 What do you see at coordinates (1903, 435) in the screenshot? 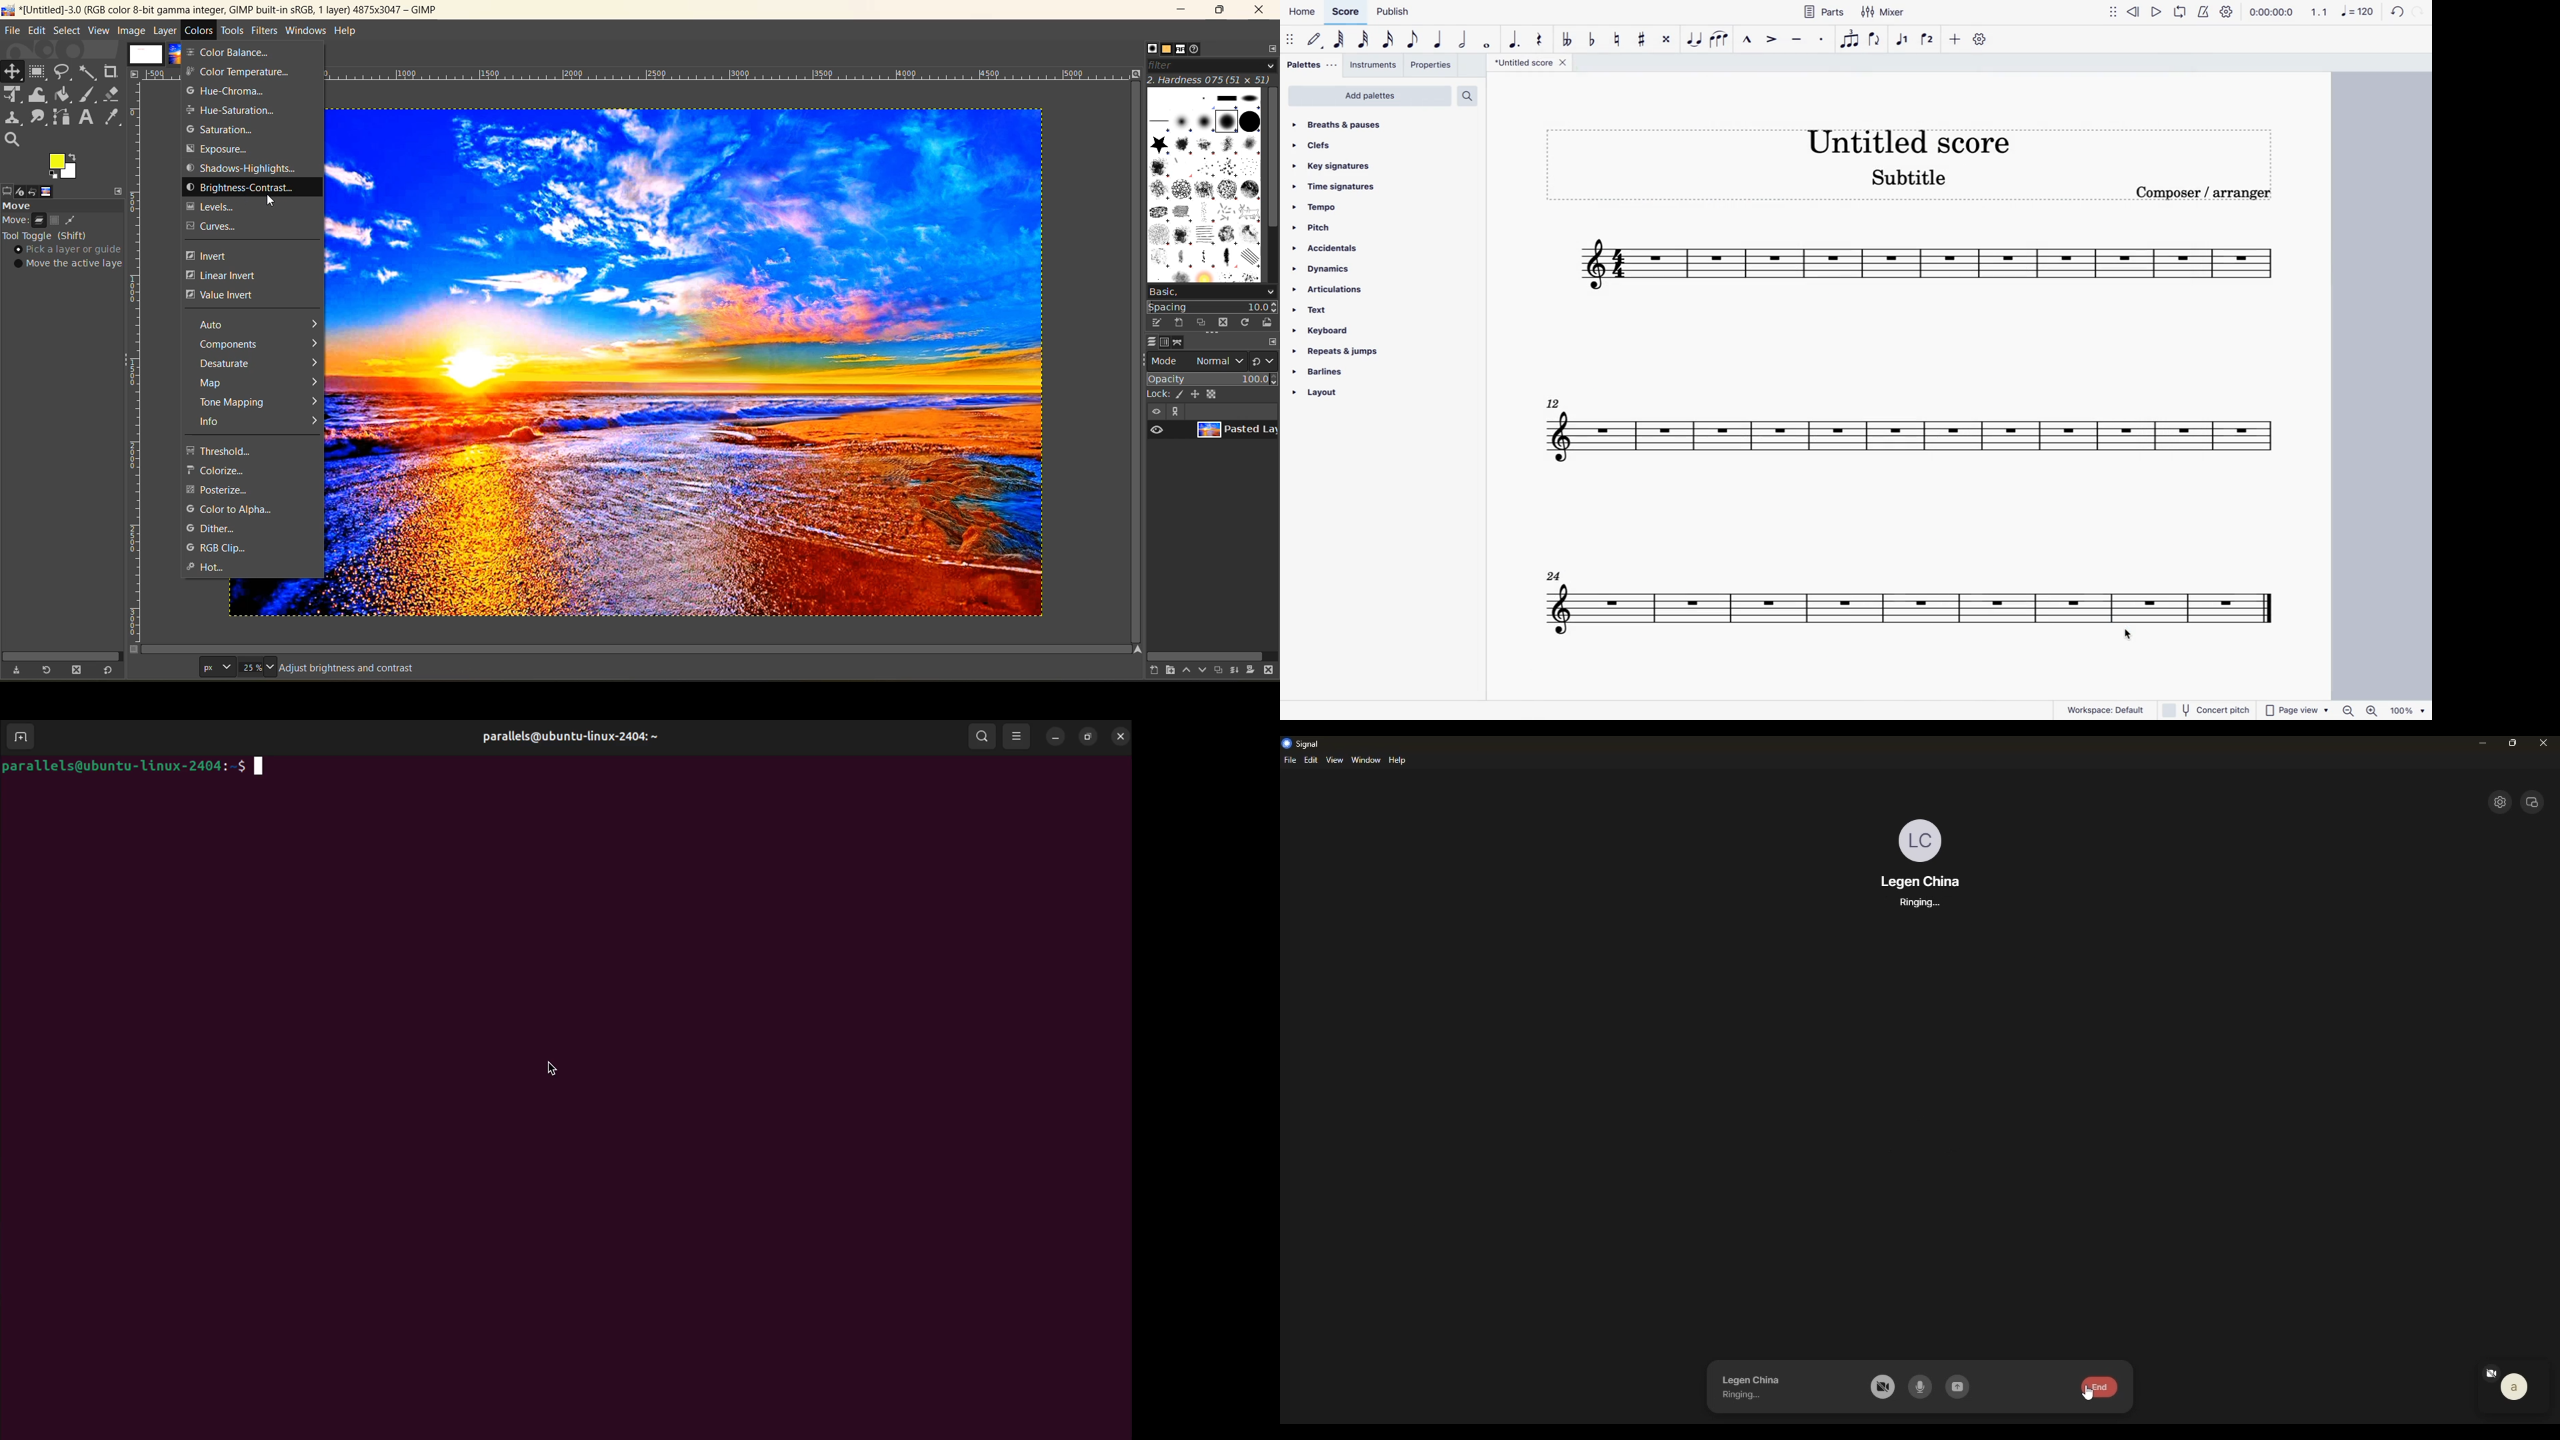
I see `score` at bounding box center [1903, 435].